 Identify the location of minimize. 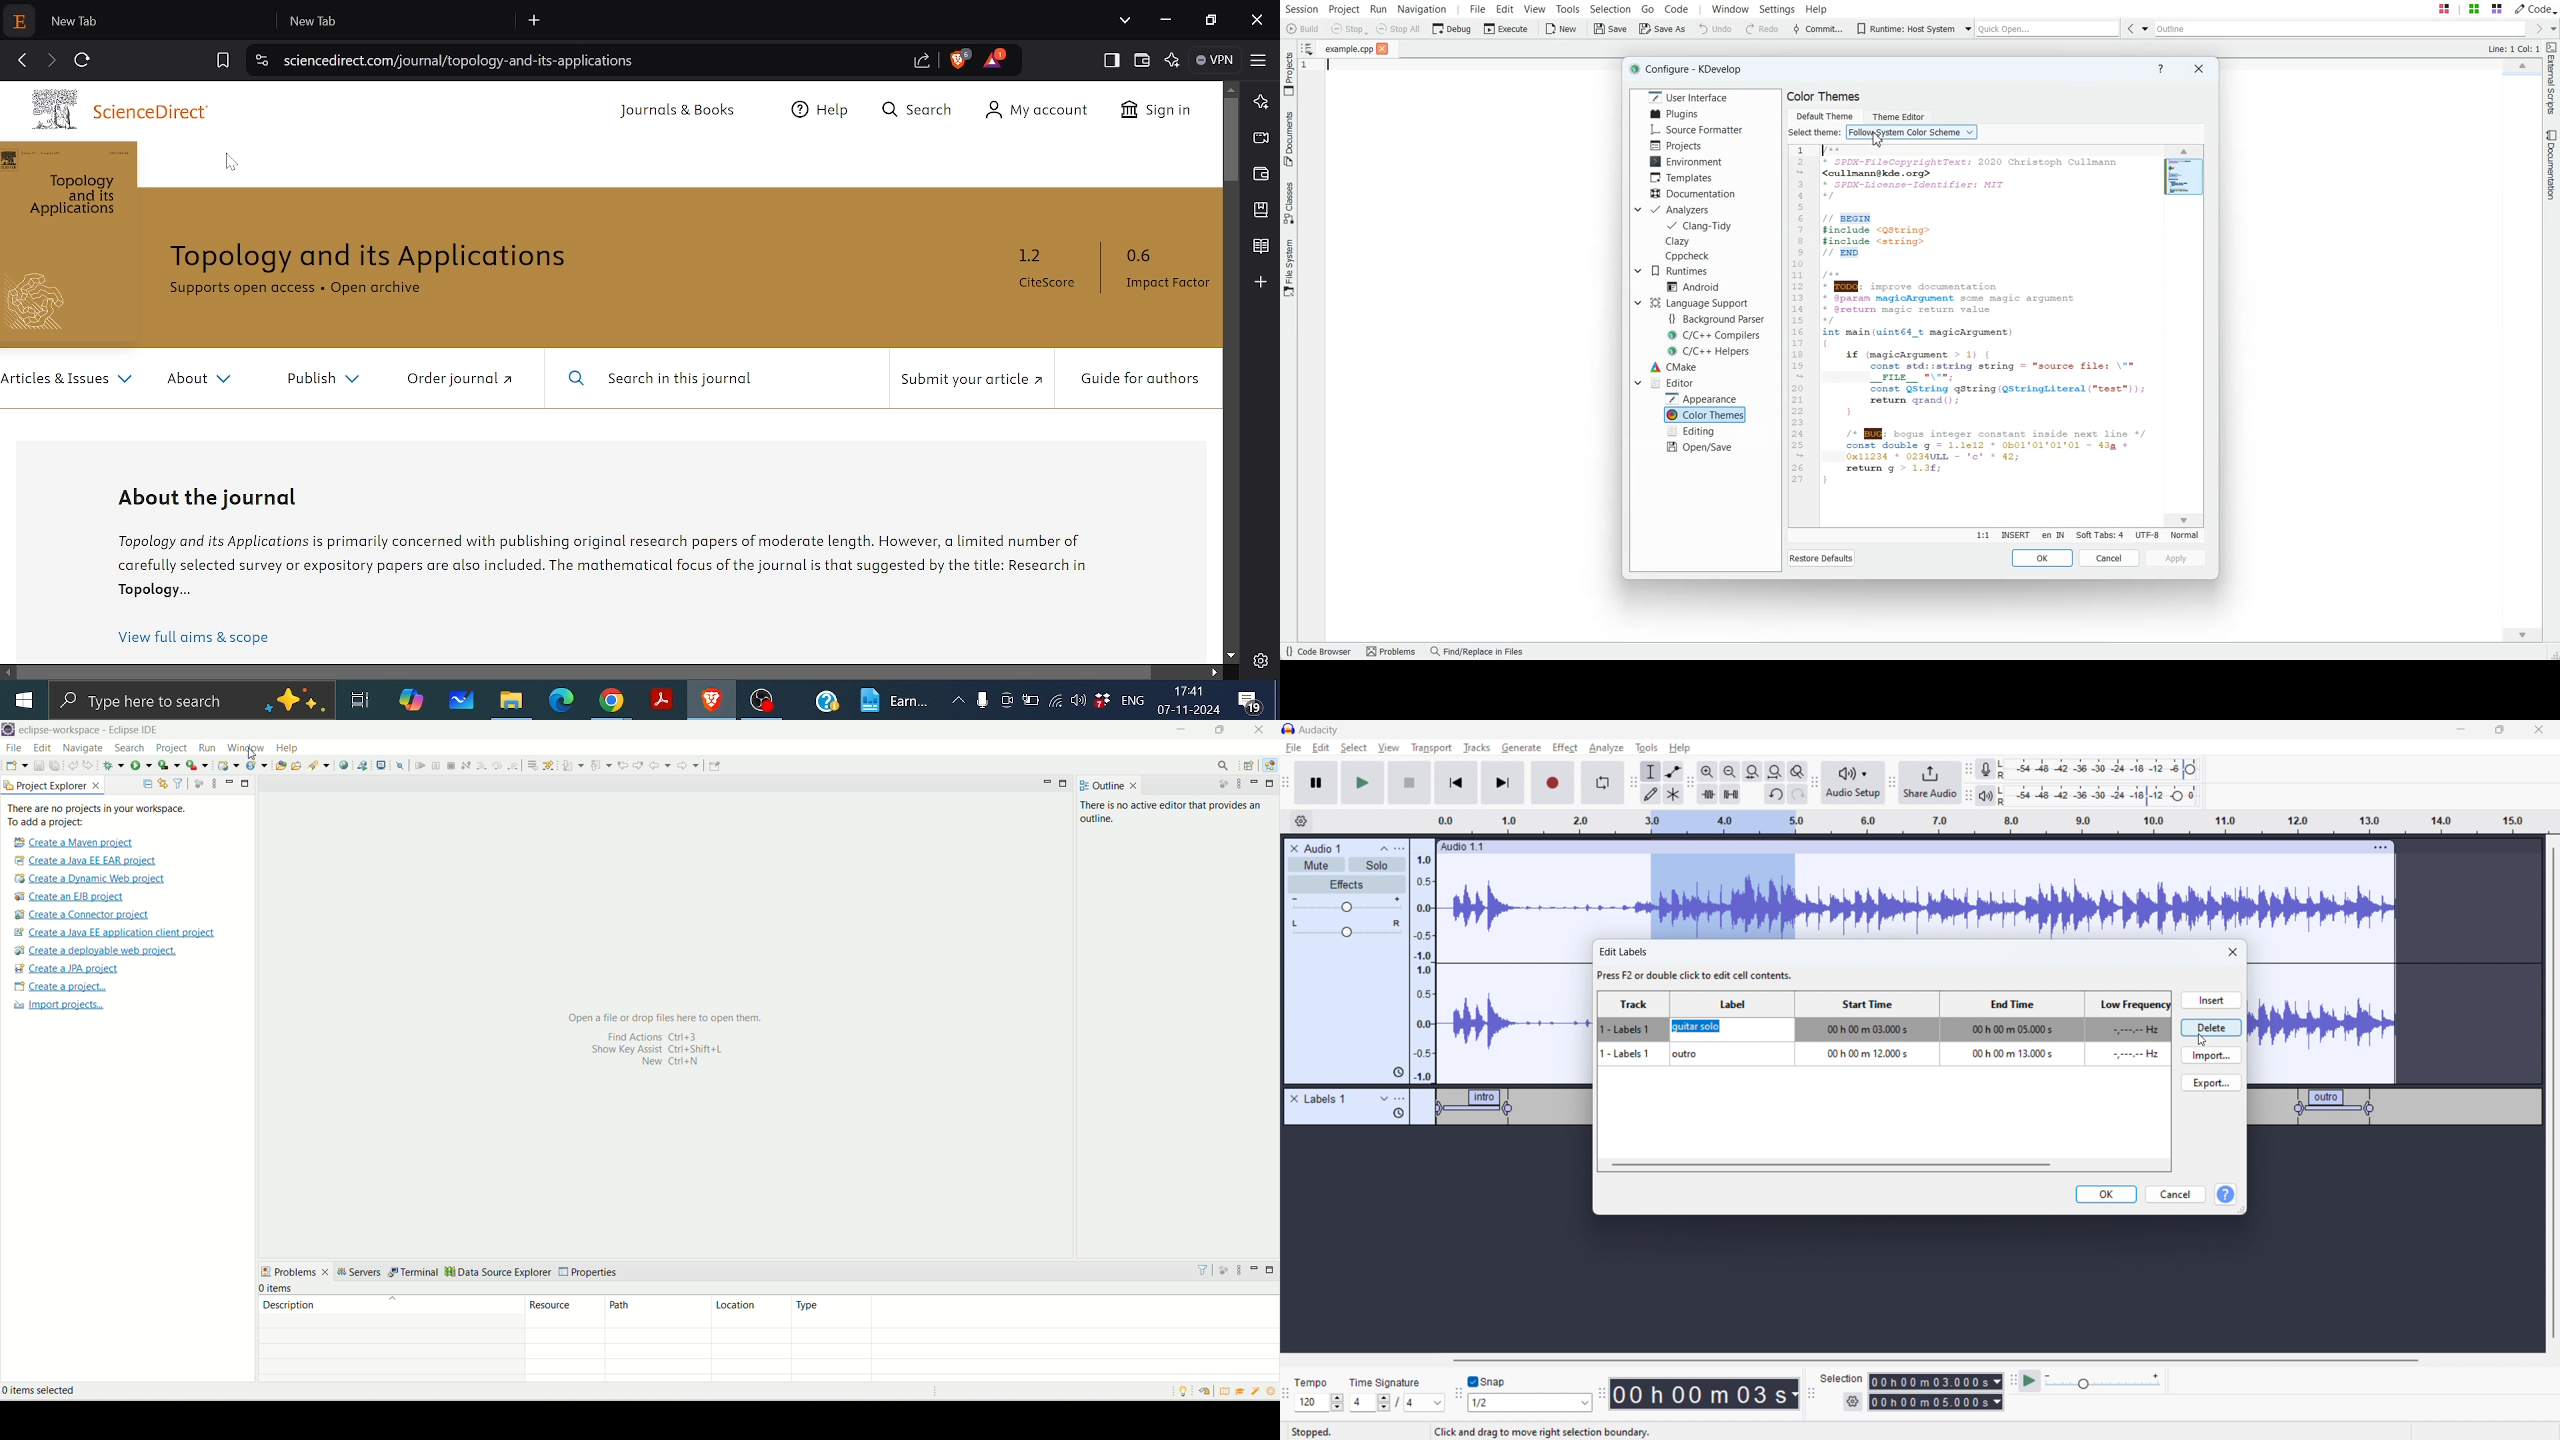
(1181, 731).